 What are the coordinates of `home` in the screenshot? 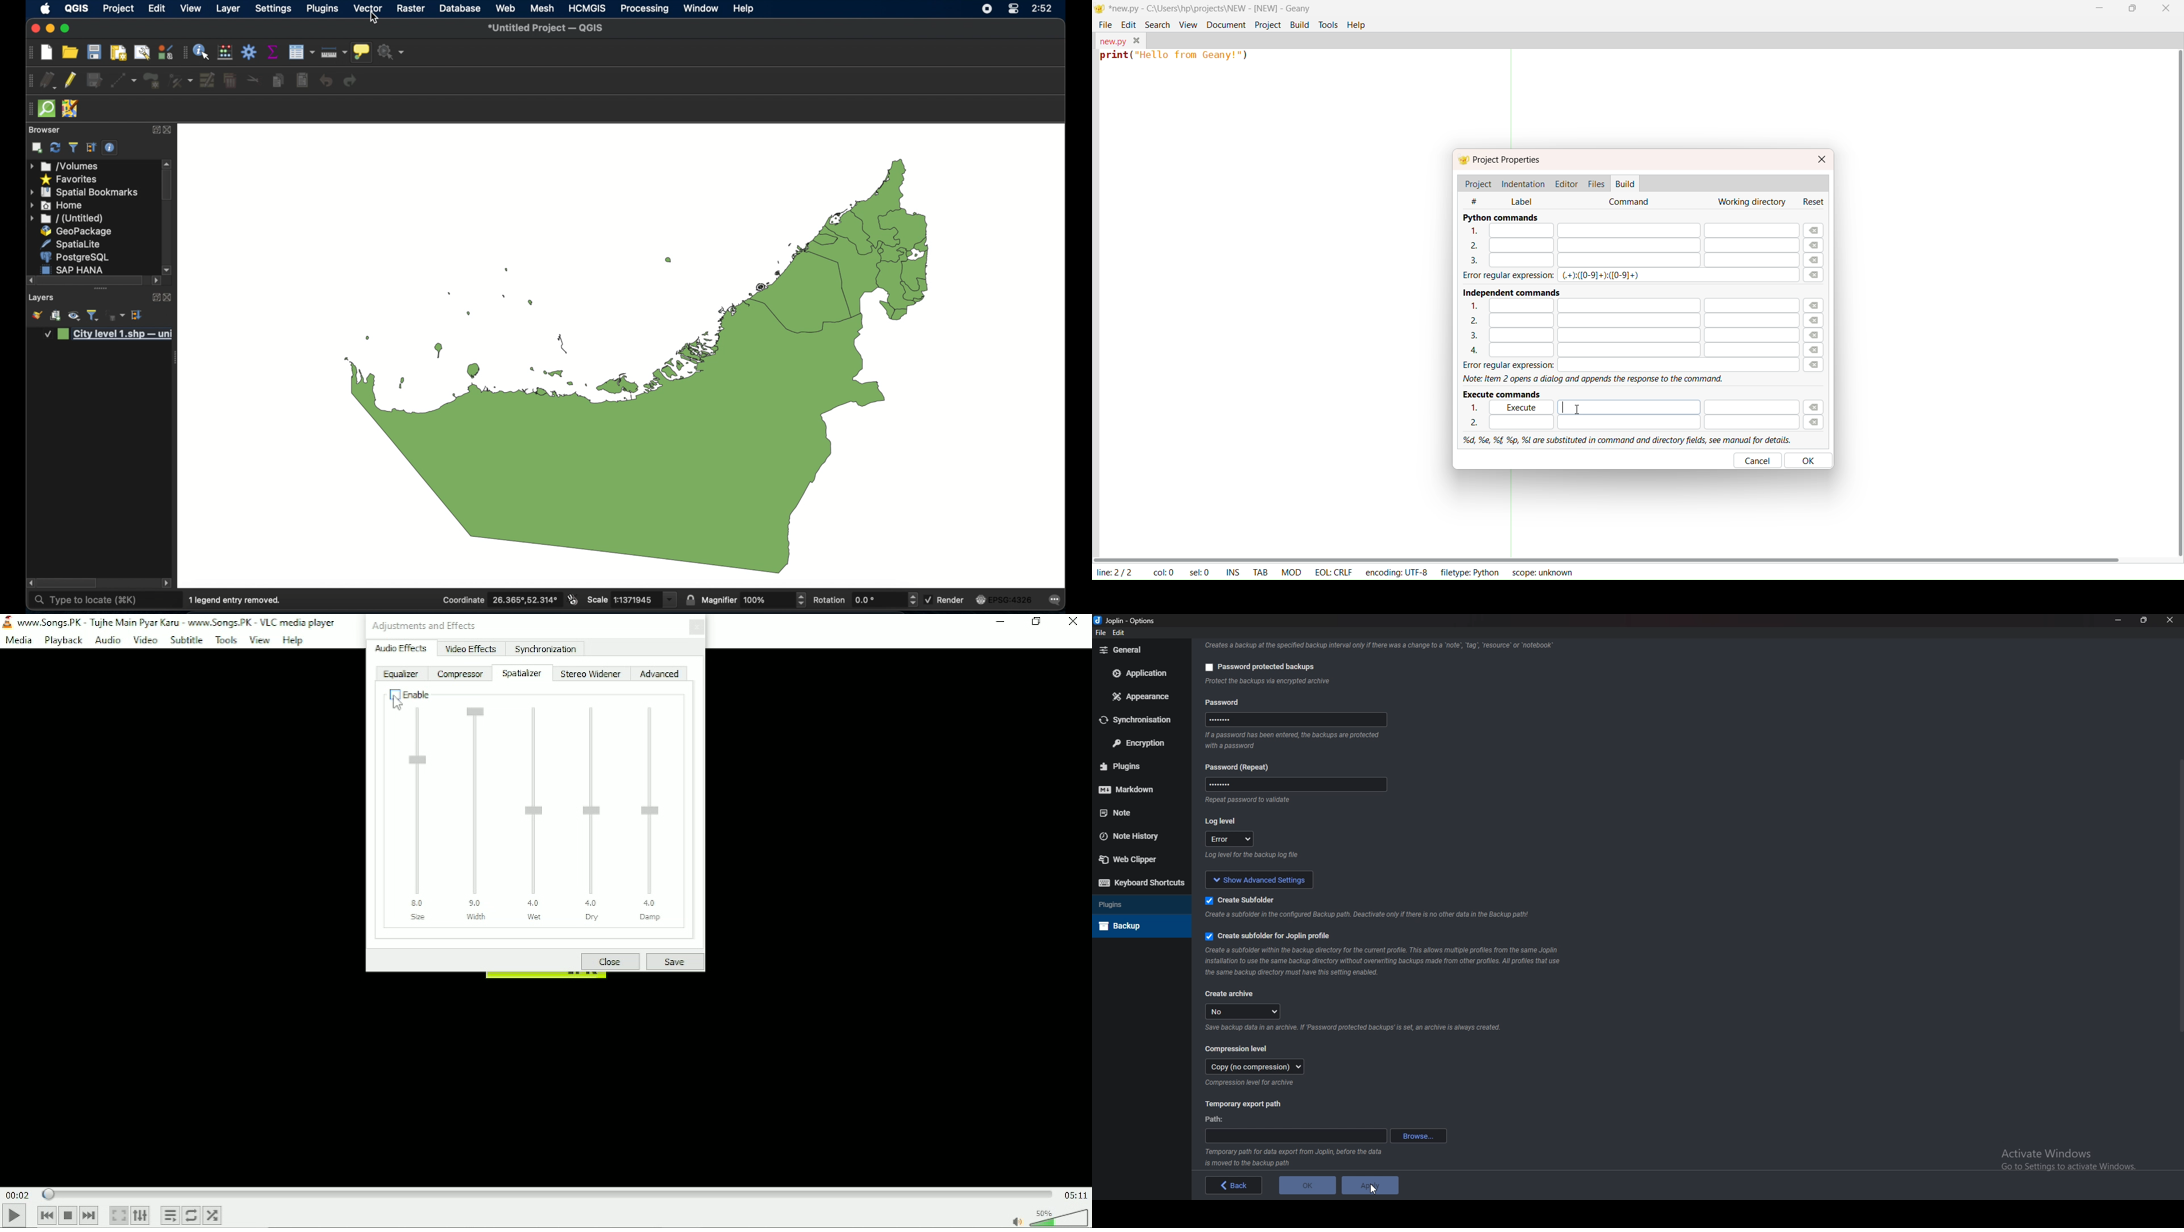 It's located at (58, 205).